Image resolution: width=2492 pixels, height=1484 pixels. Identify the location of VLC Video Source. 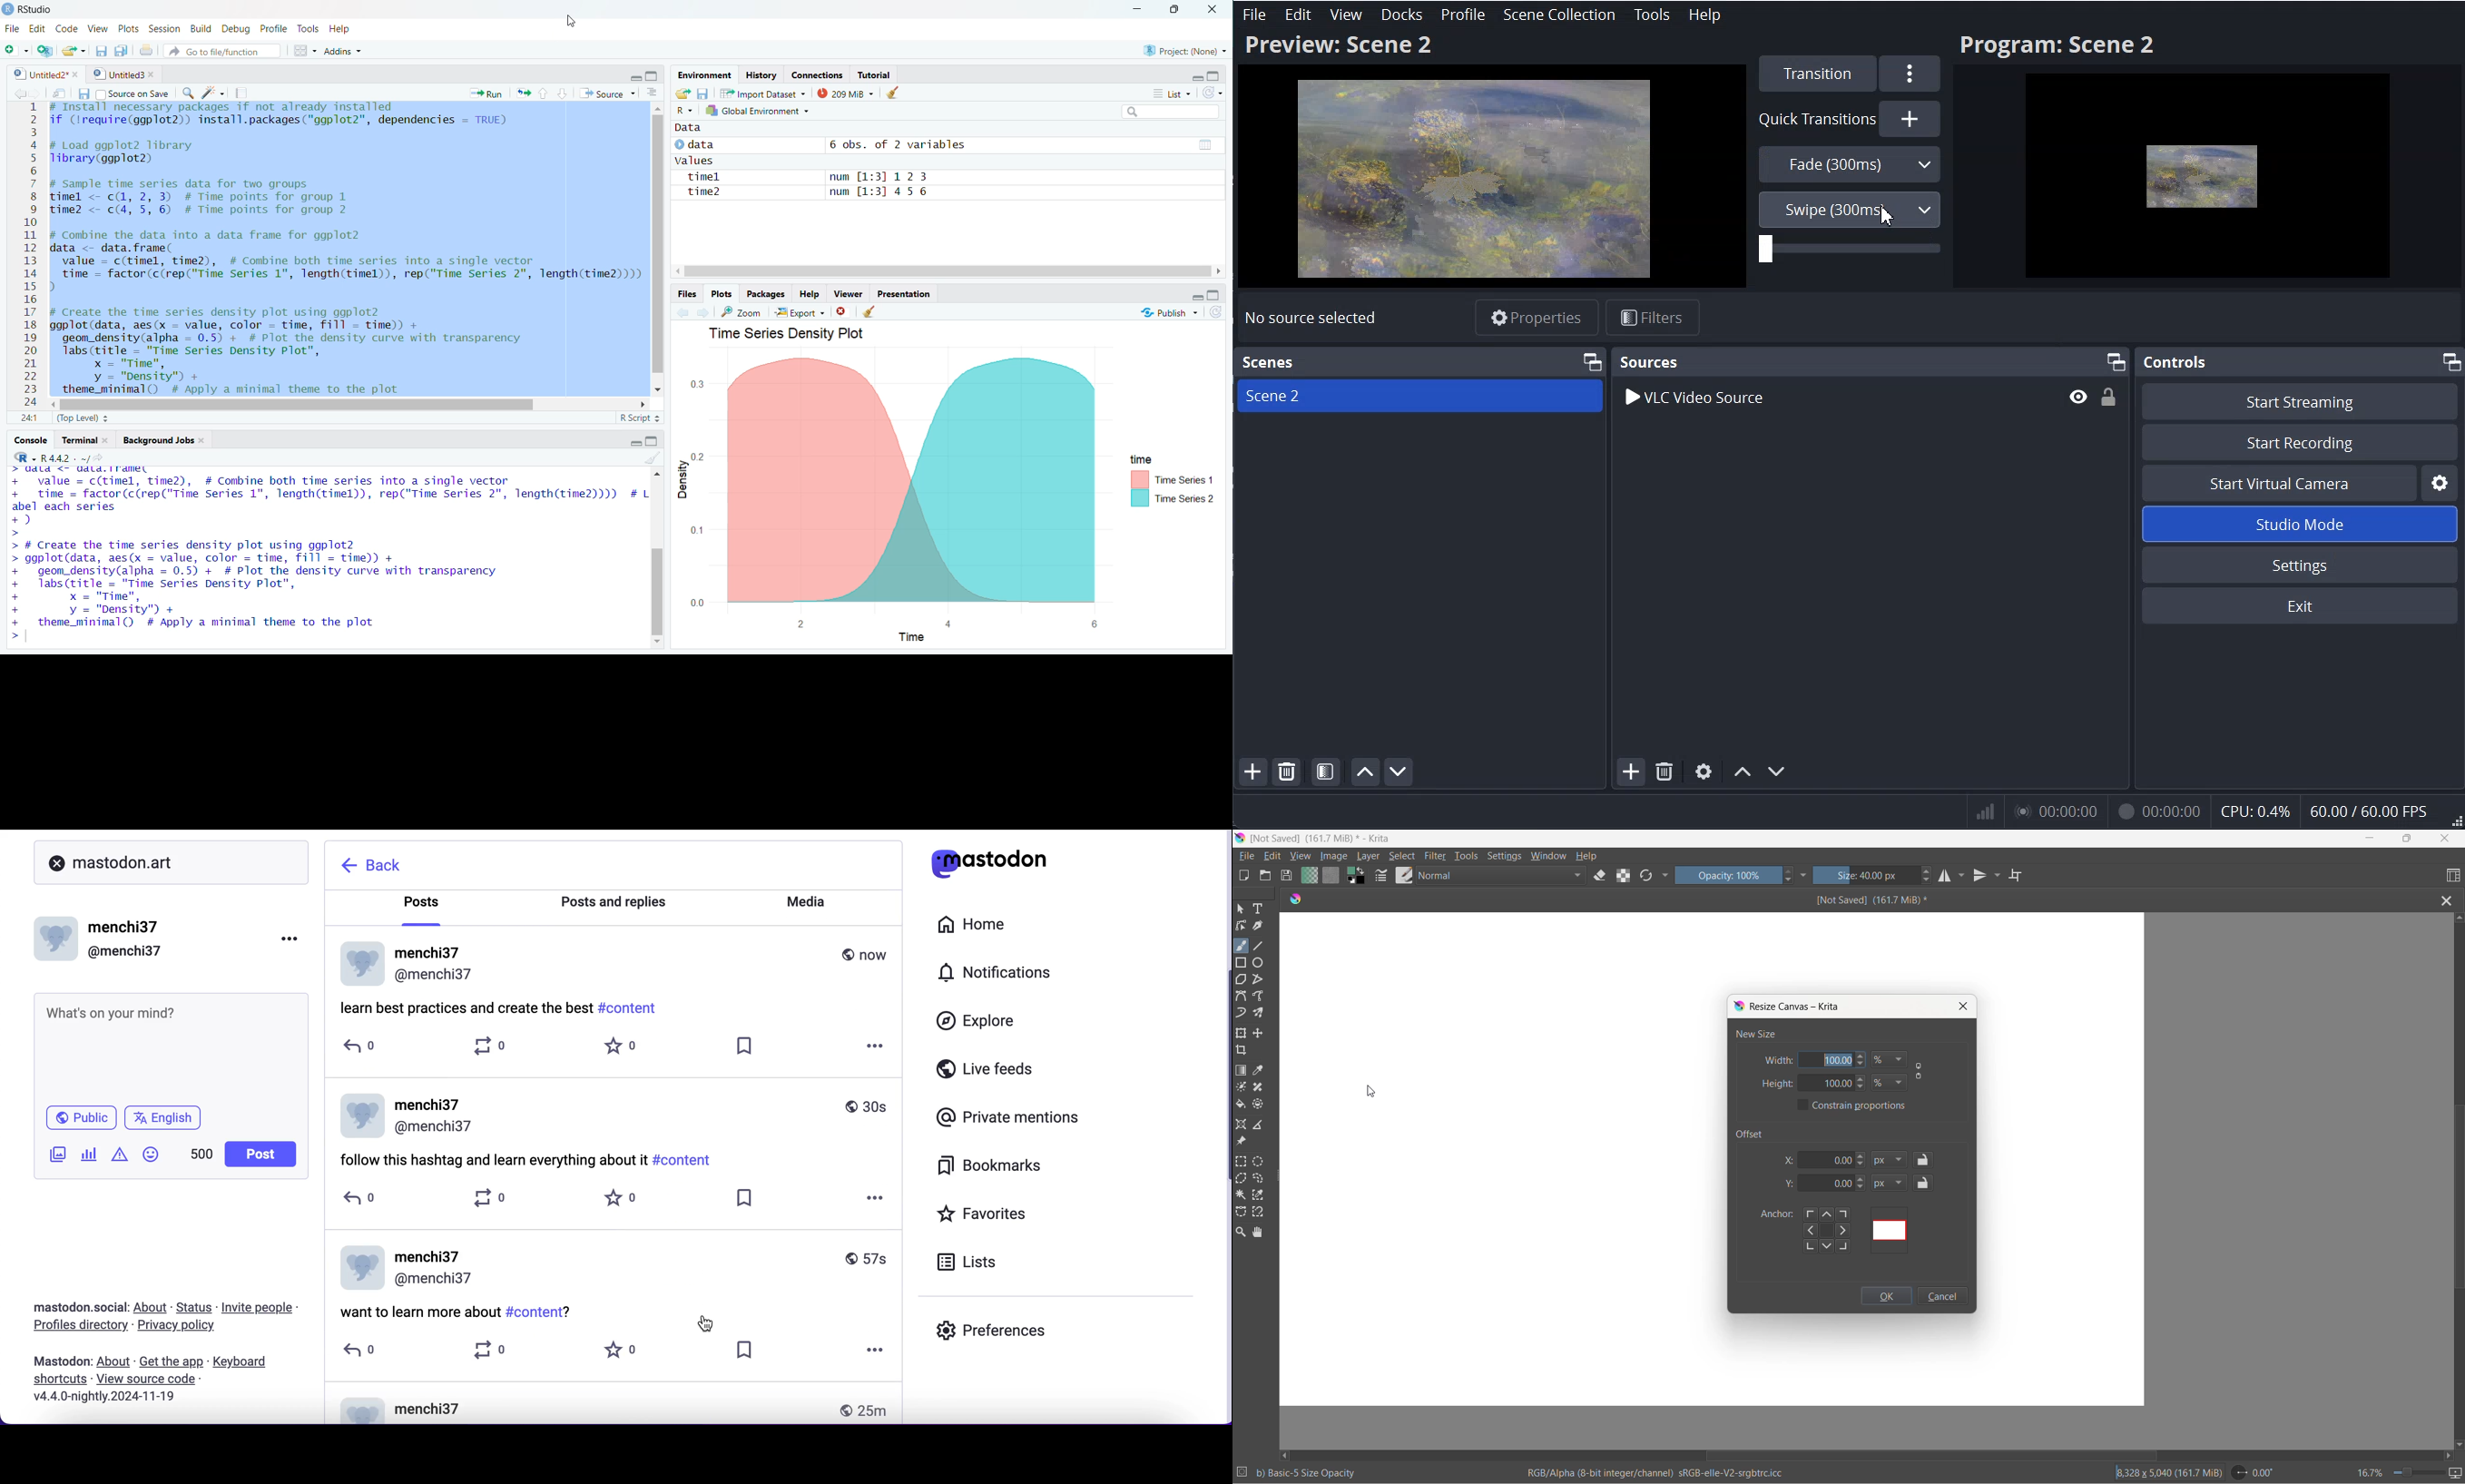
(1836, 396).